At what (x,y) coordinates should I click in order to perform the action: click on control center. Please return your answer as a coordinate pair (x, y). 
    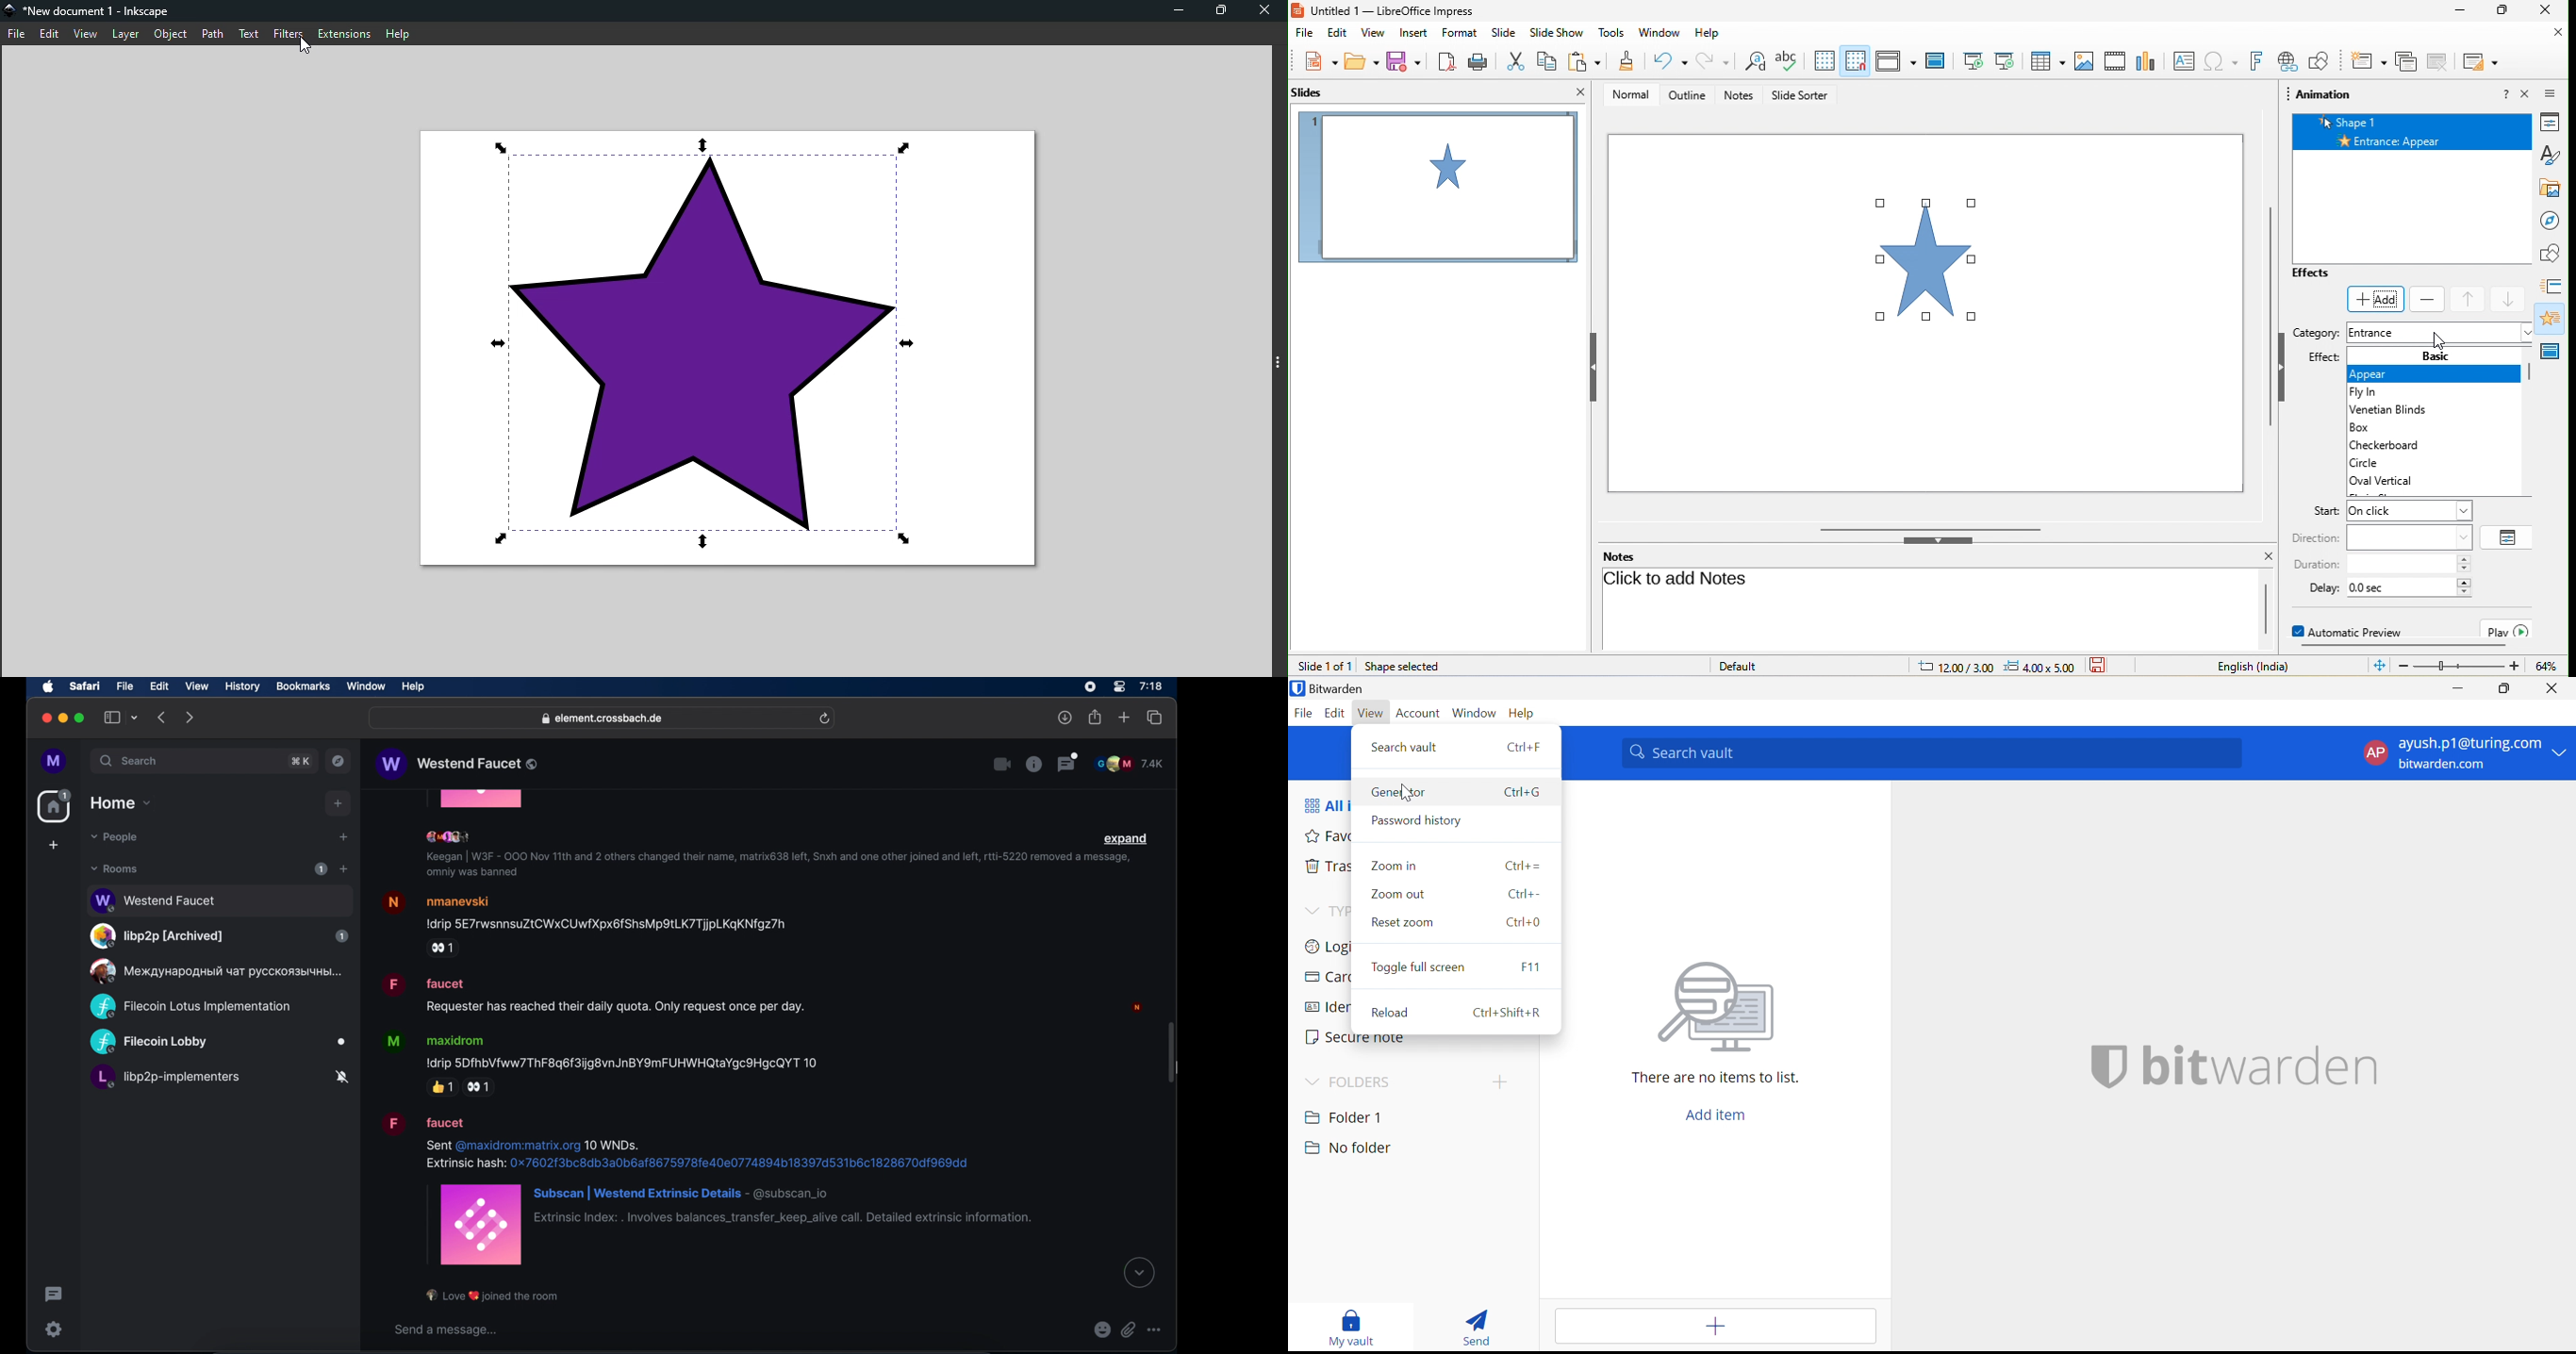
    Looking at the image, I should click on (1118, 687).